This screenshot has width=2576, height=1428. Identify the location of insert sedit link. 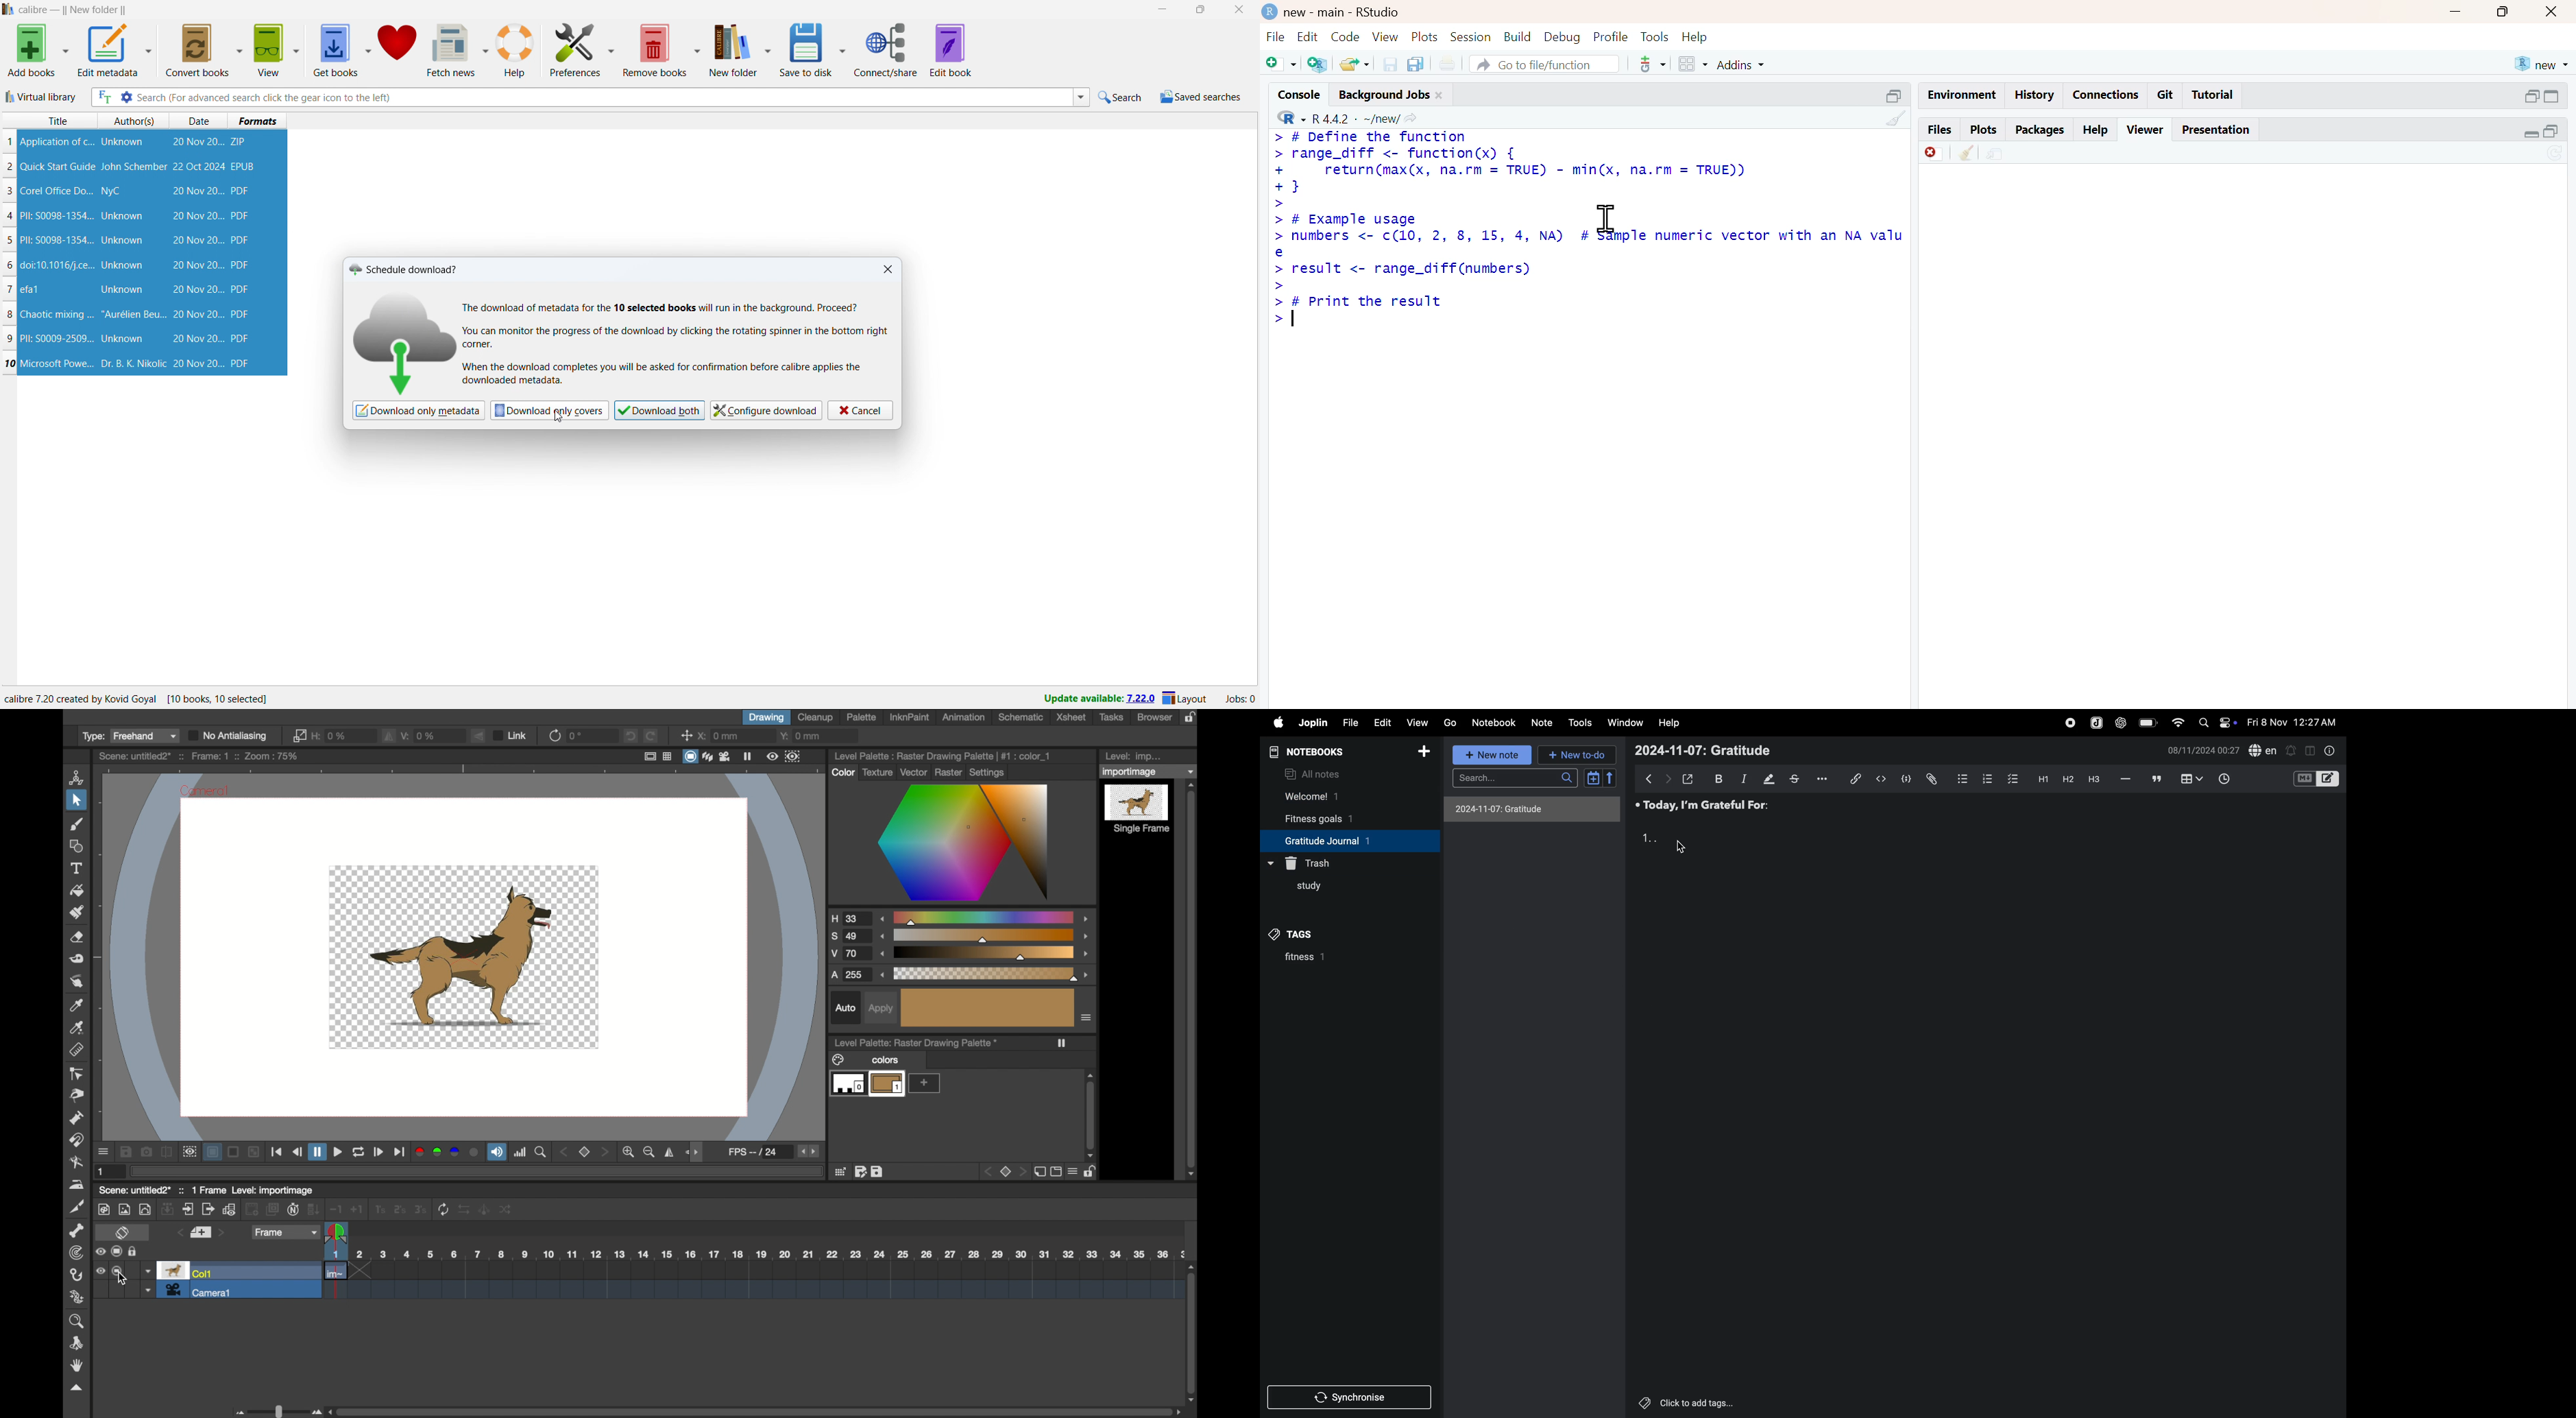
(1856, 779).